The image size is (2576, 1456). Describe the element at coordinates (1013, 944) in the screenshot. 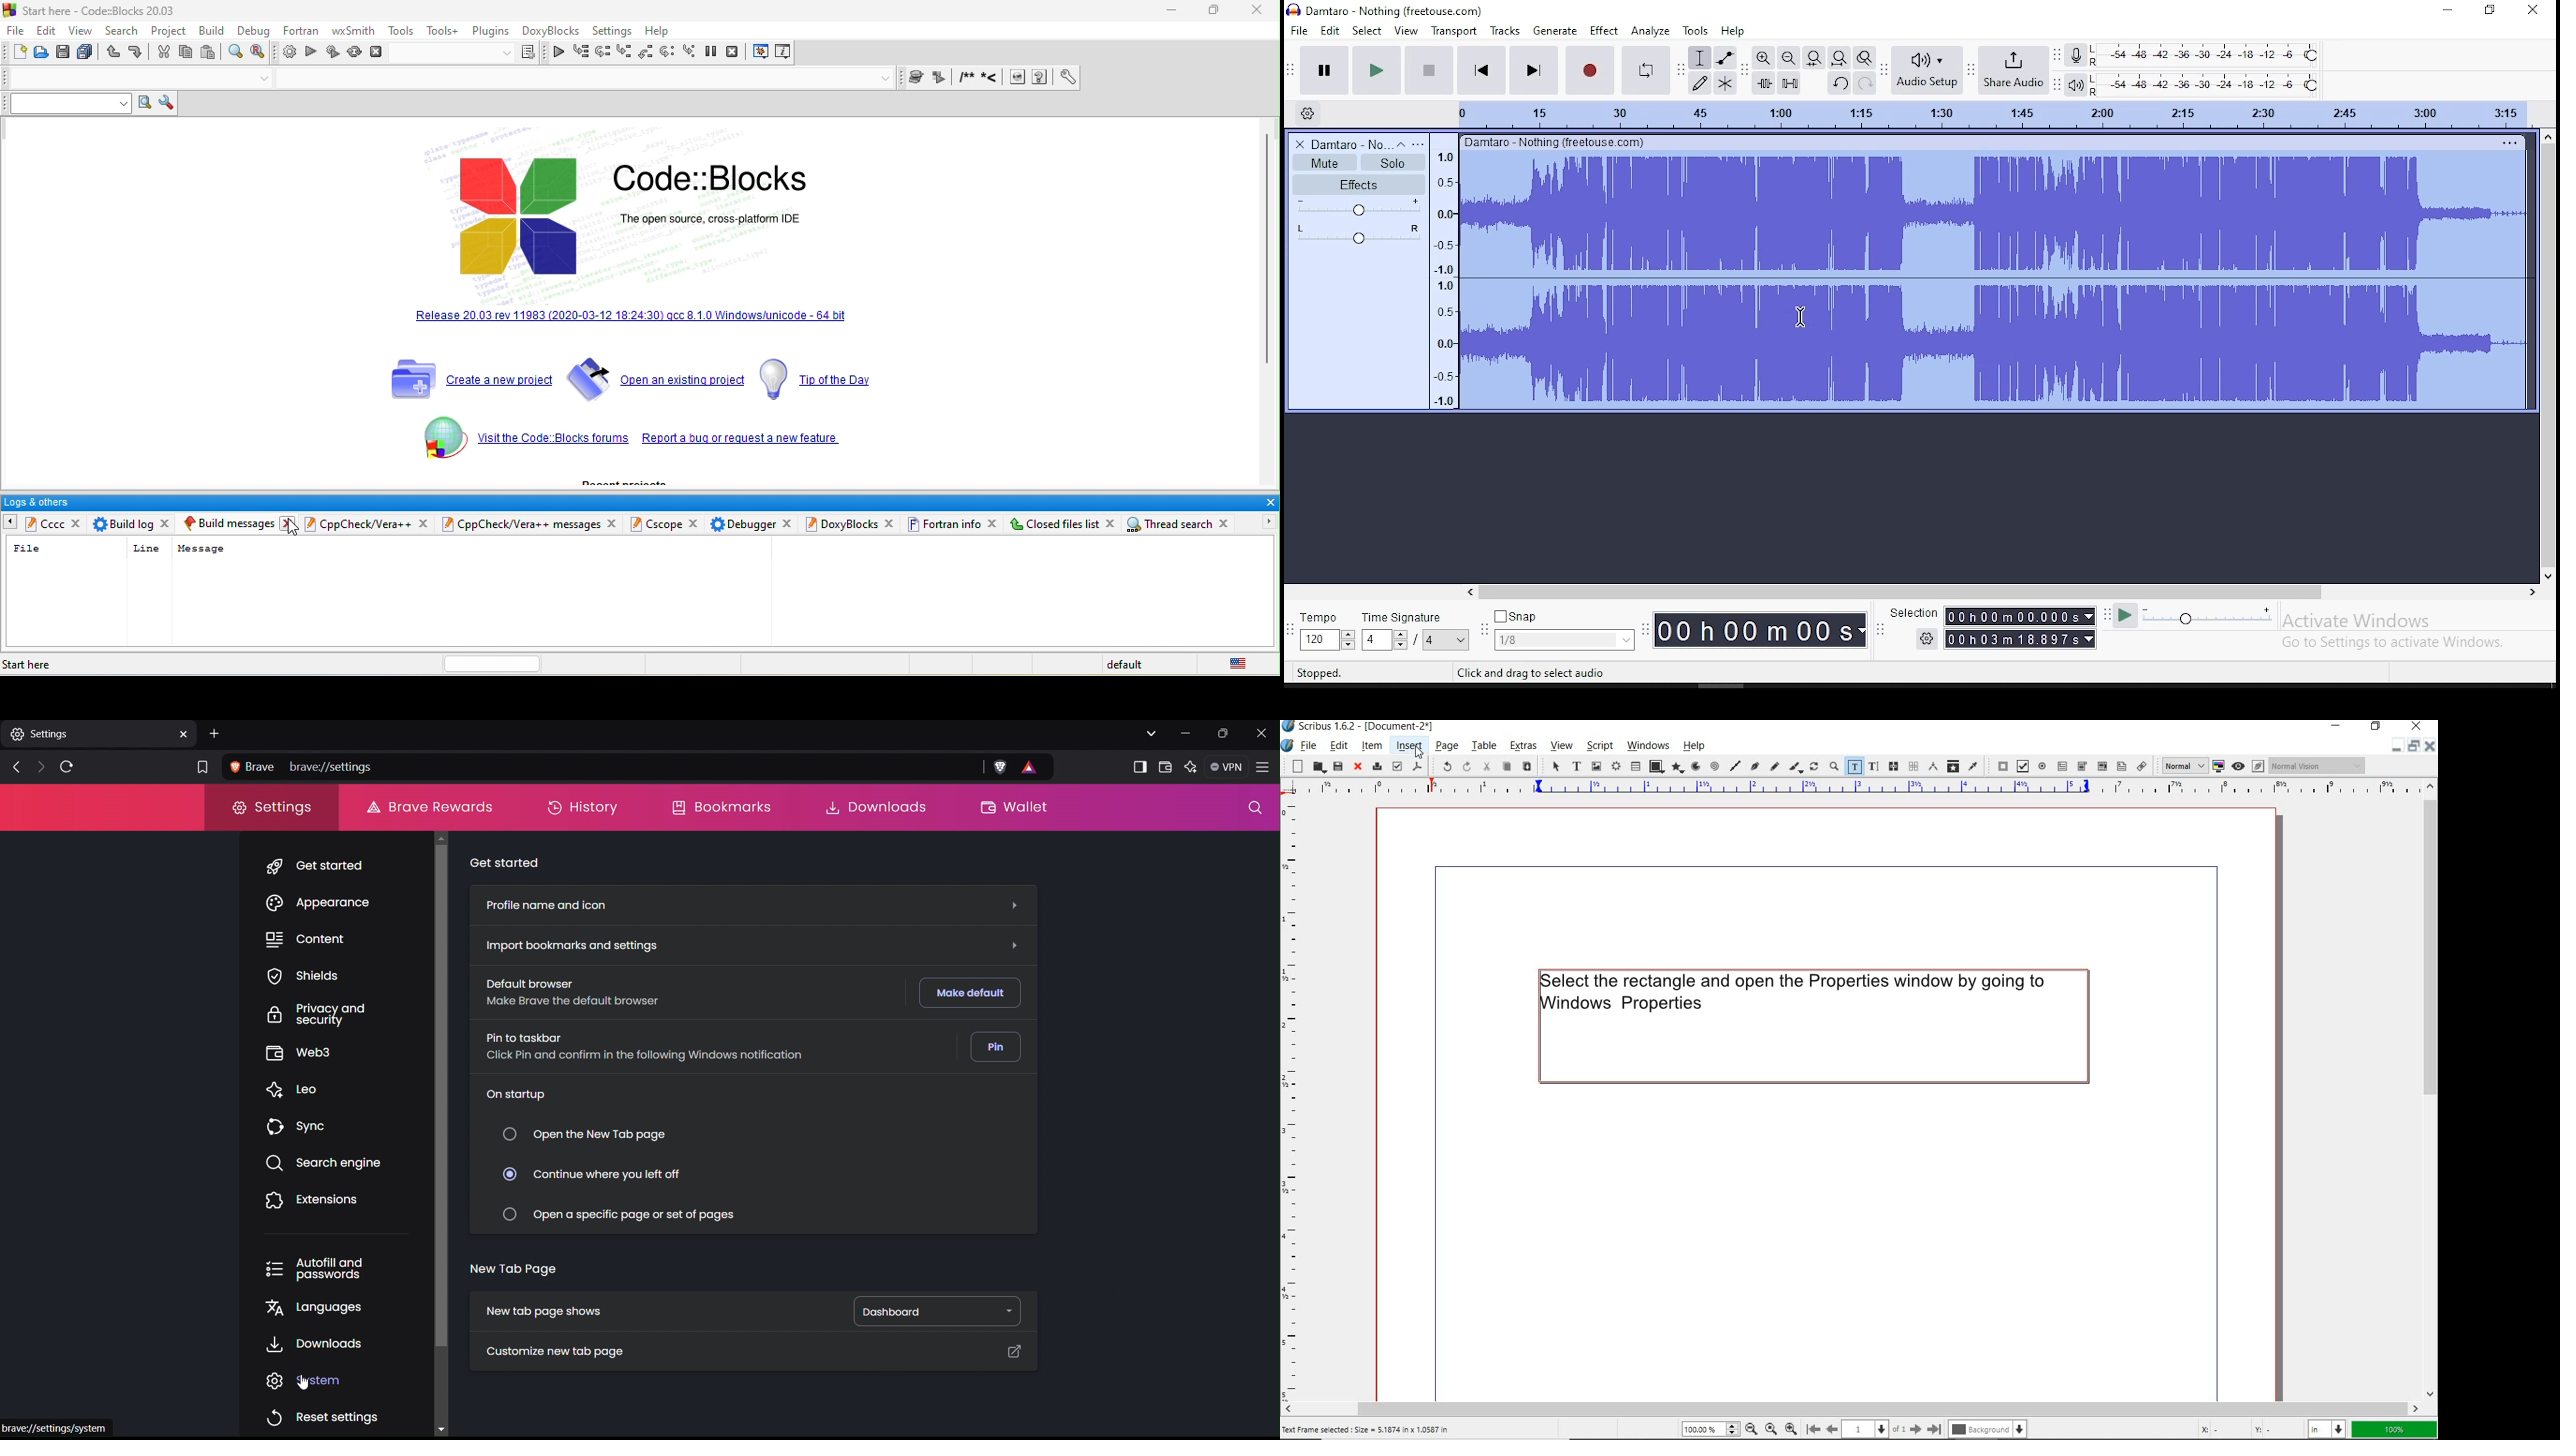

I see `` at that location.